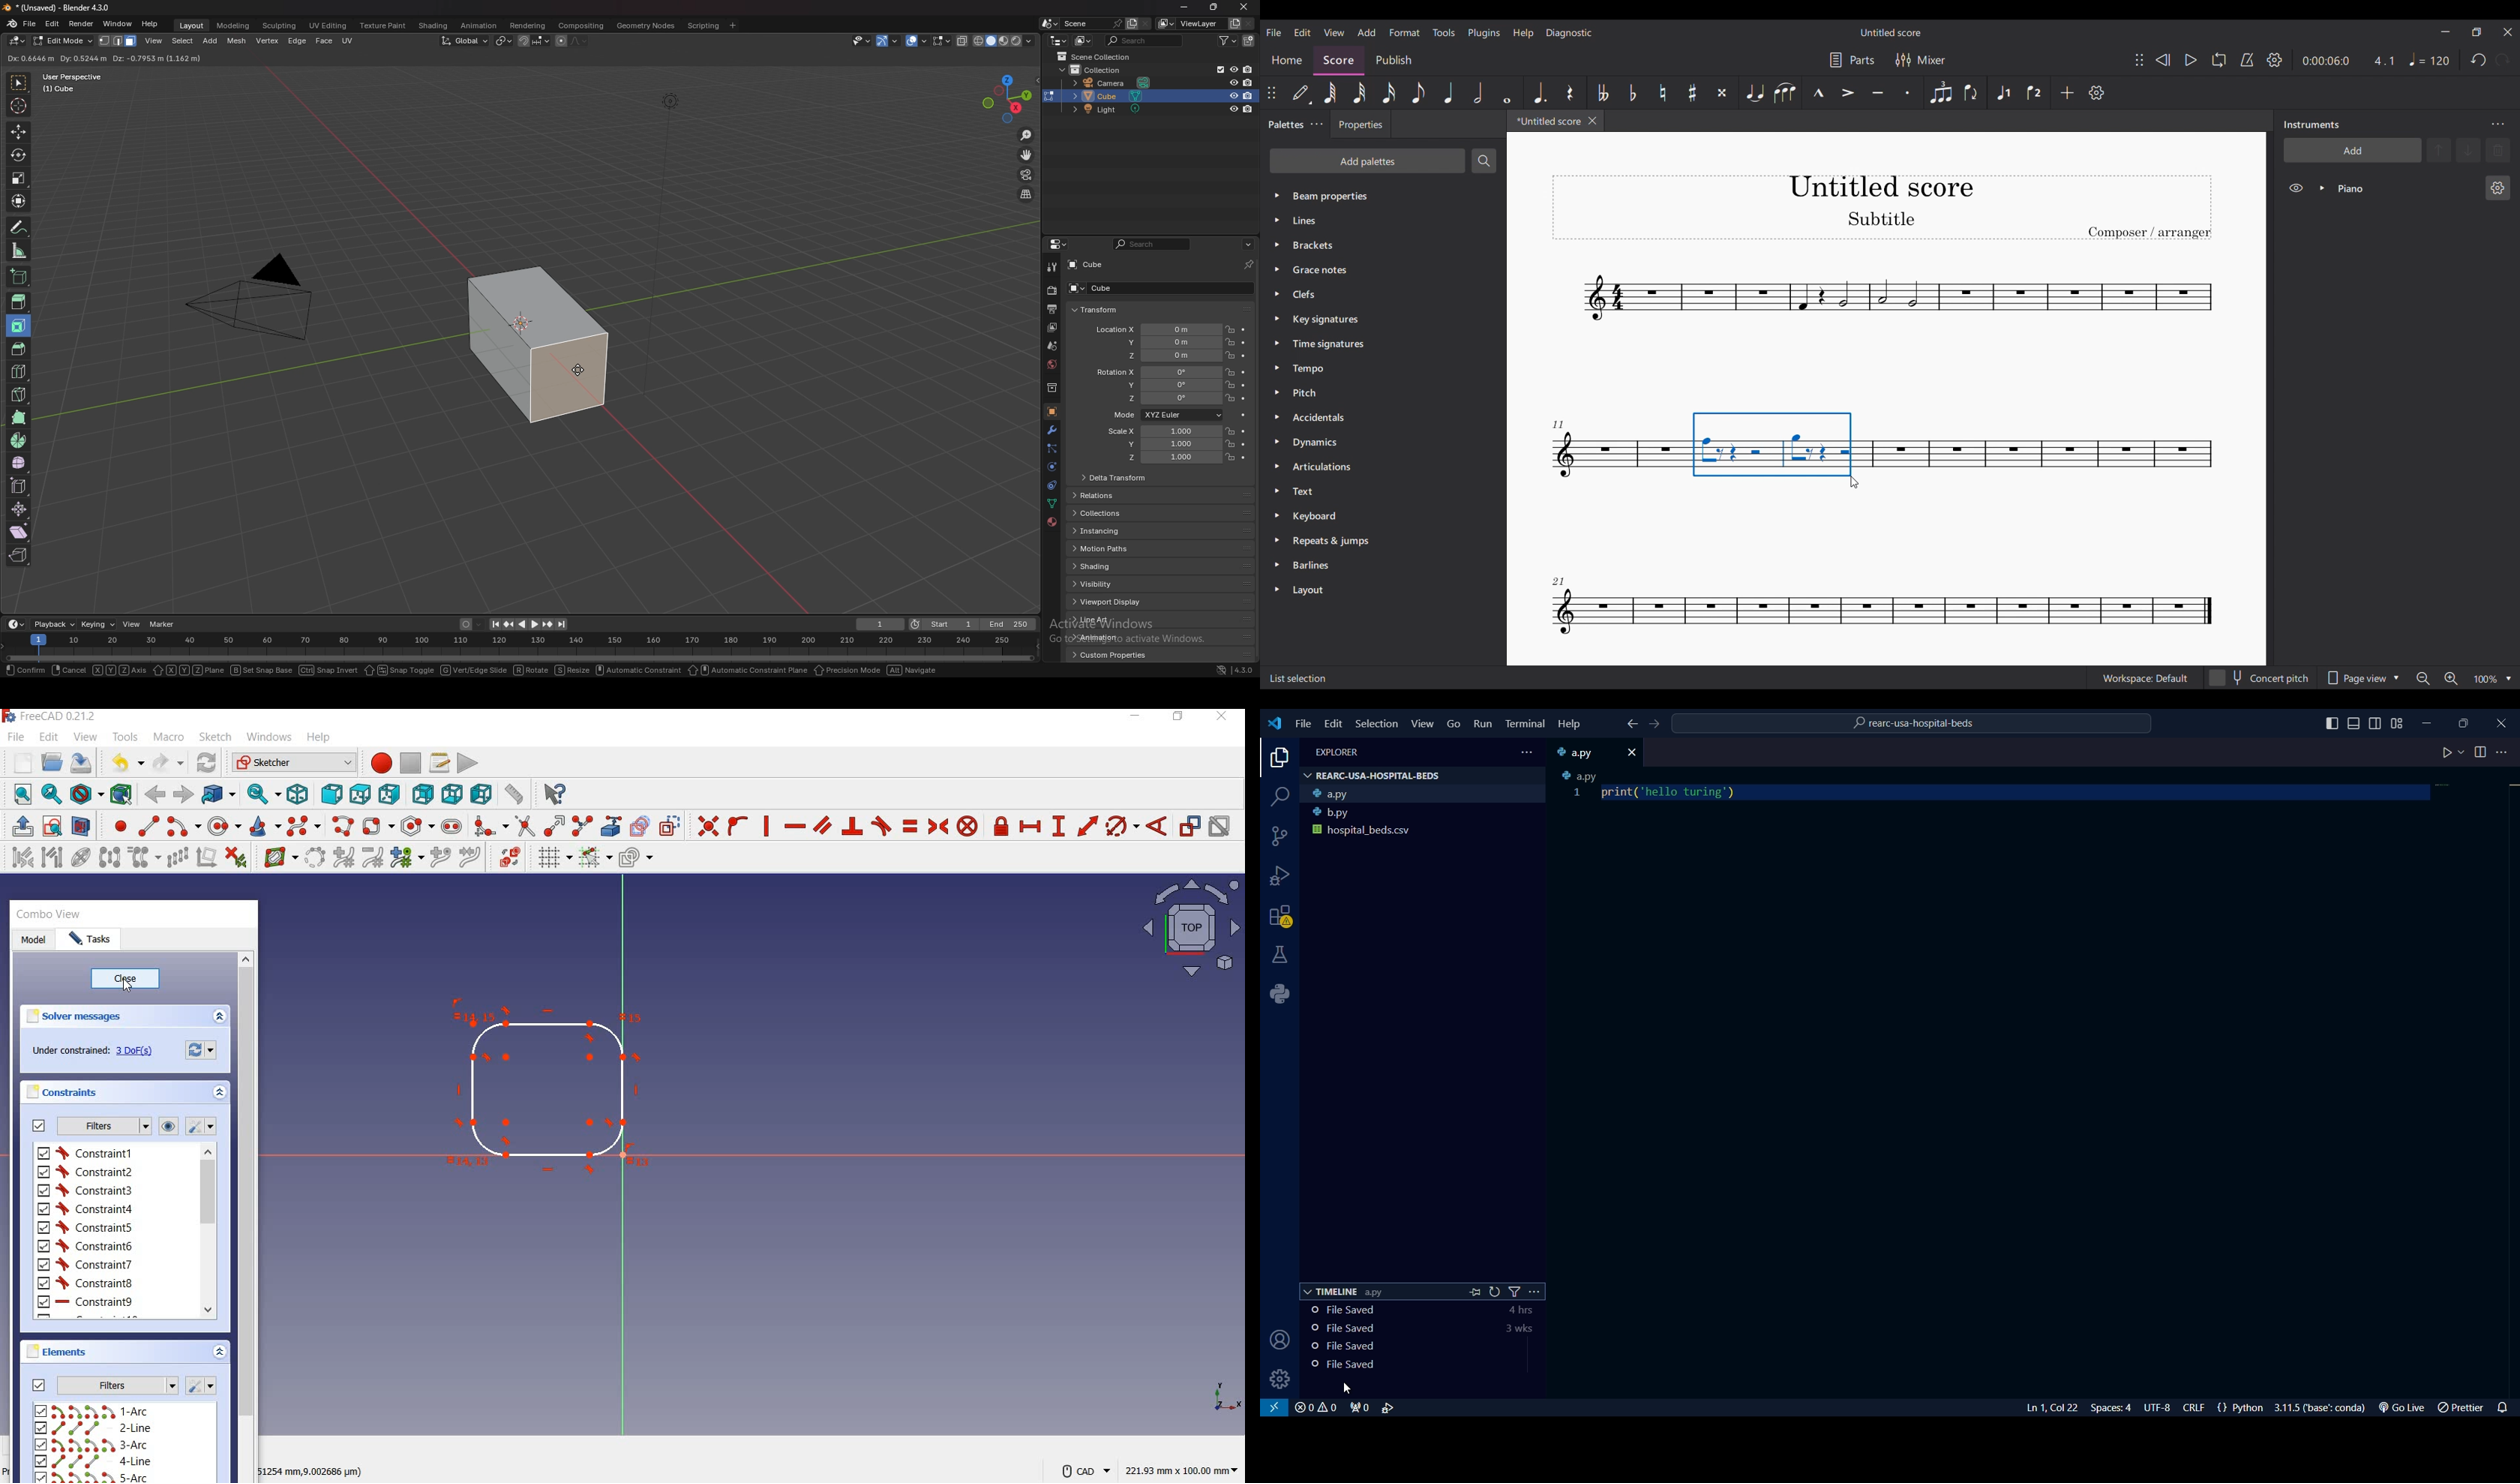 Image resolution: width=2520 pixels, height=1484 pixels. What do you see at coordinates (1059, 828) in the screenshot?
I see `constrain vertical distance` at bounding box center [1059, 828].